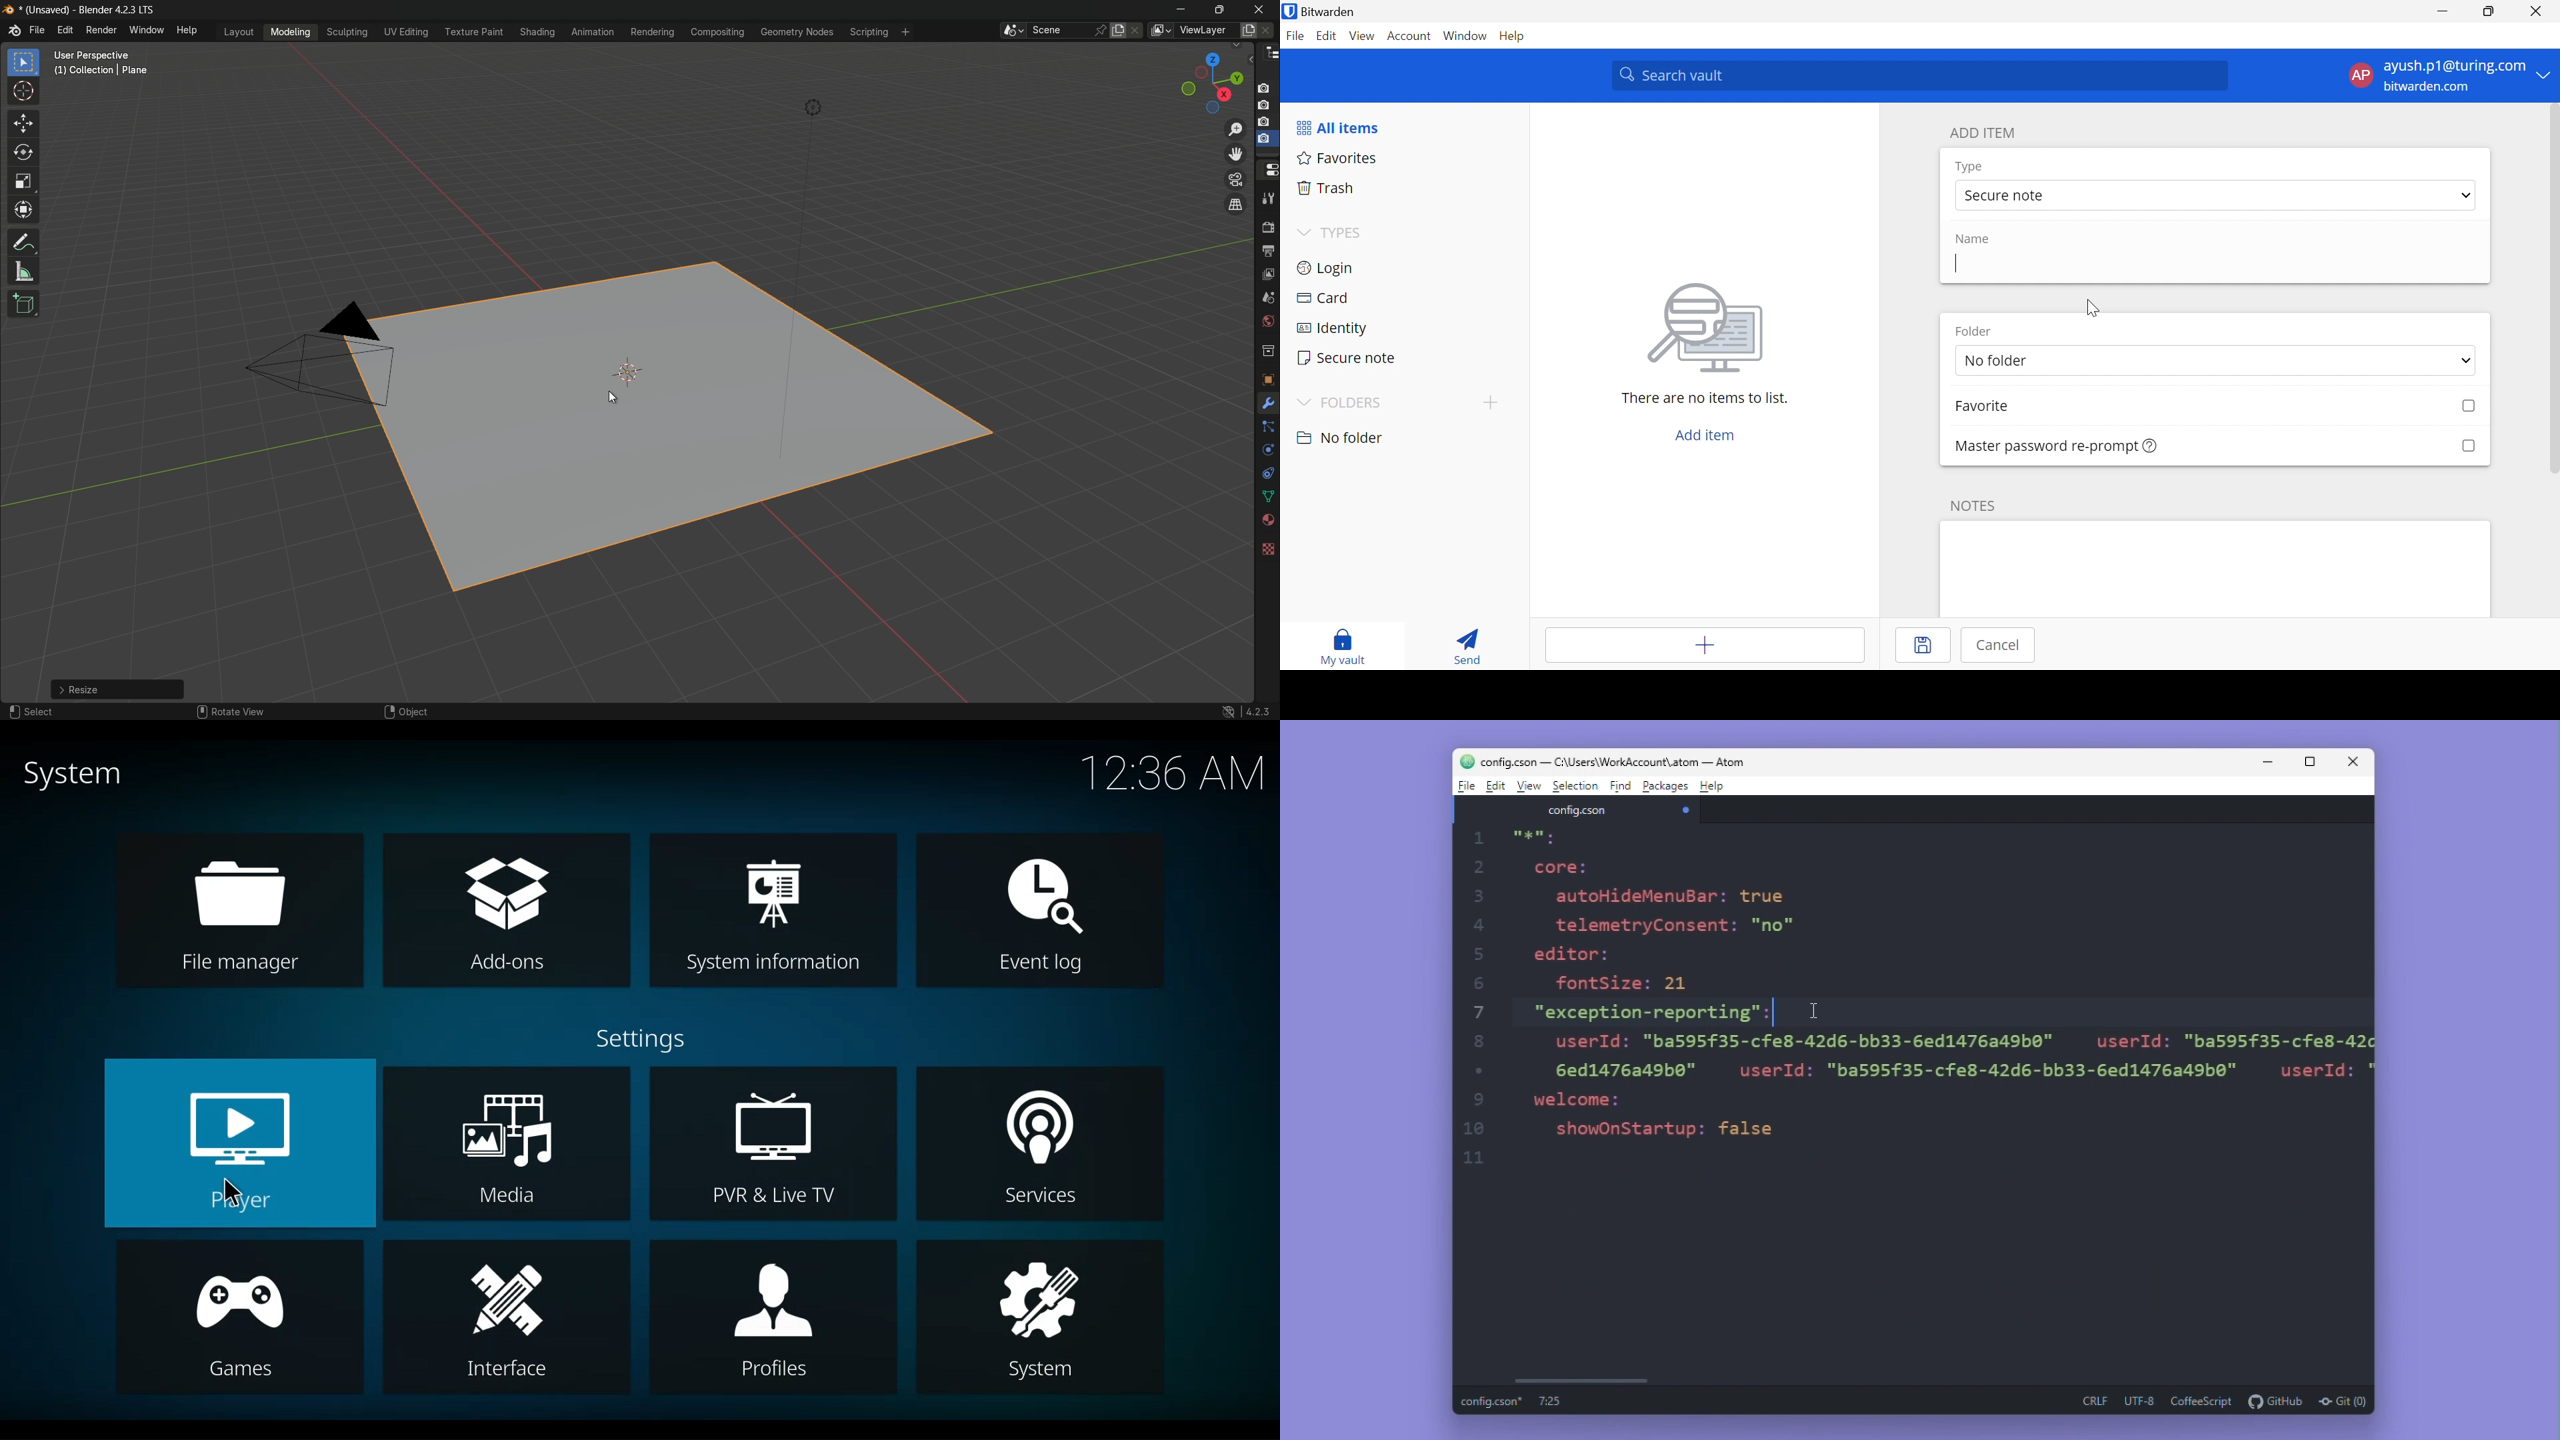 Image resolution: width=2576 pixels, height=1456 pixels. What do you see at coordinates (1329, 36) in the screenshot?
I see `Edit` at bounding box center [1329, 36].